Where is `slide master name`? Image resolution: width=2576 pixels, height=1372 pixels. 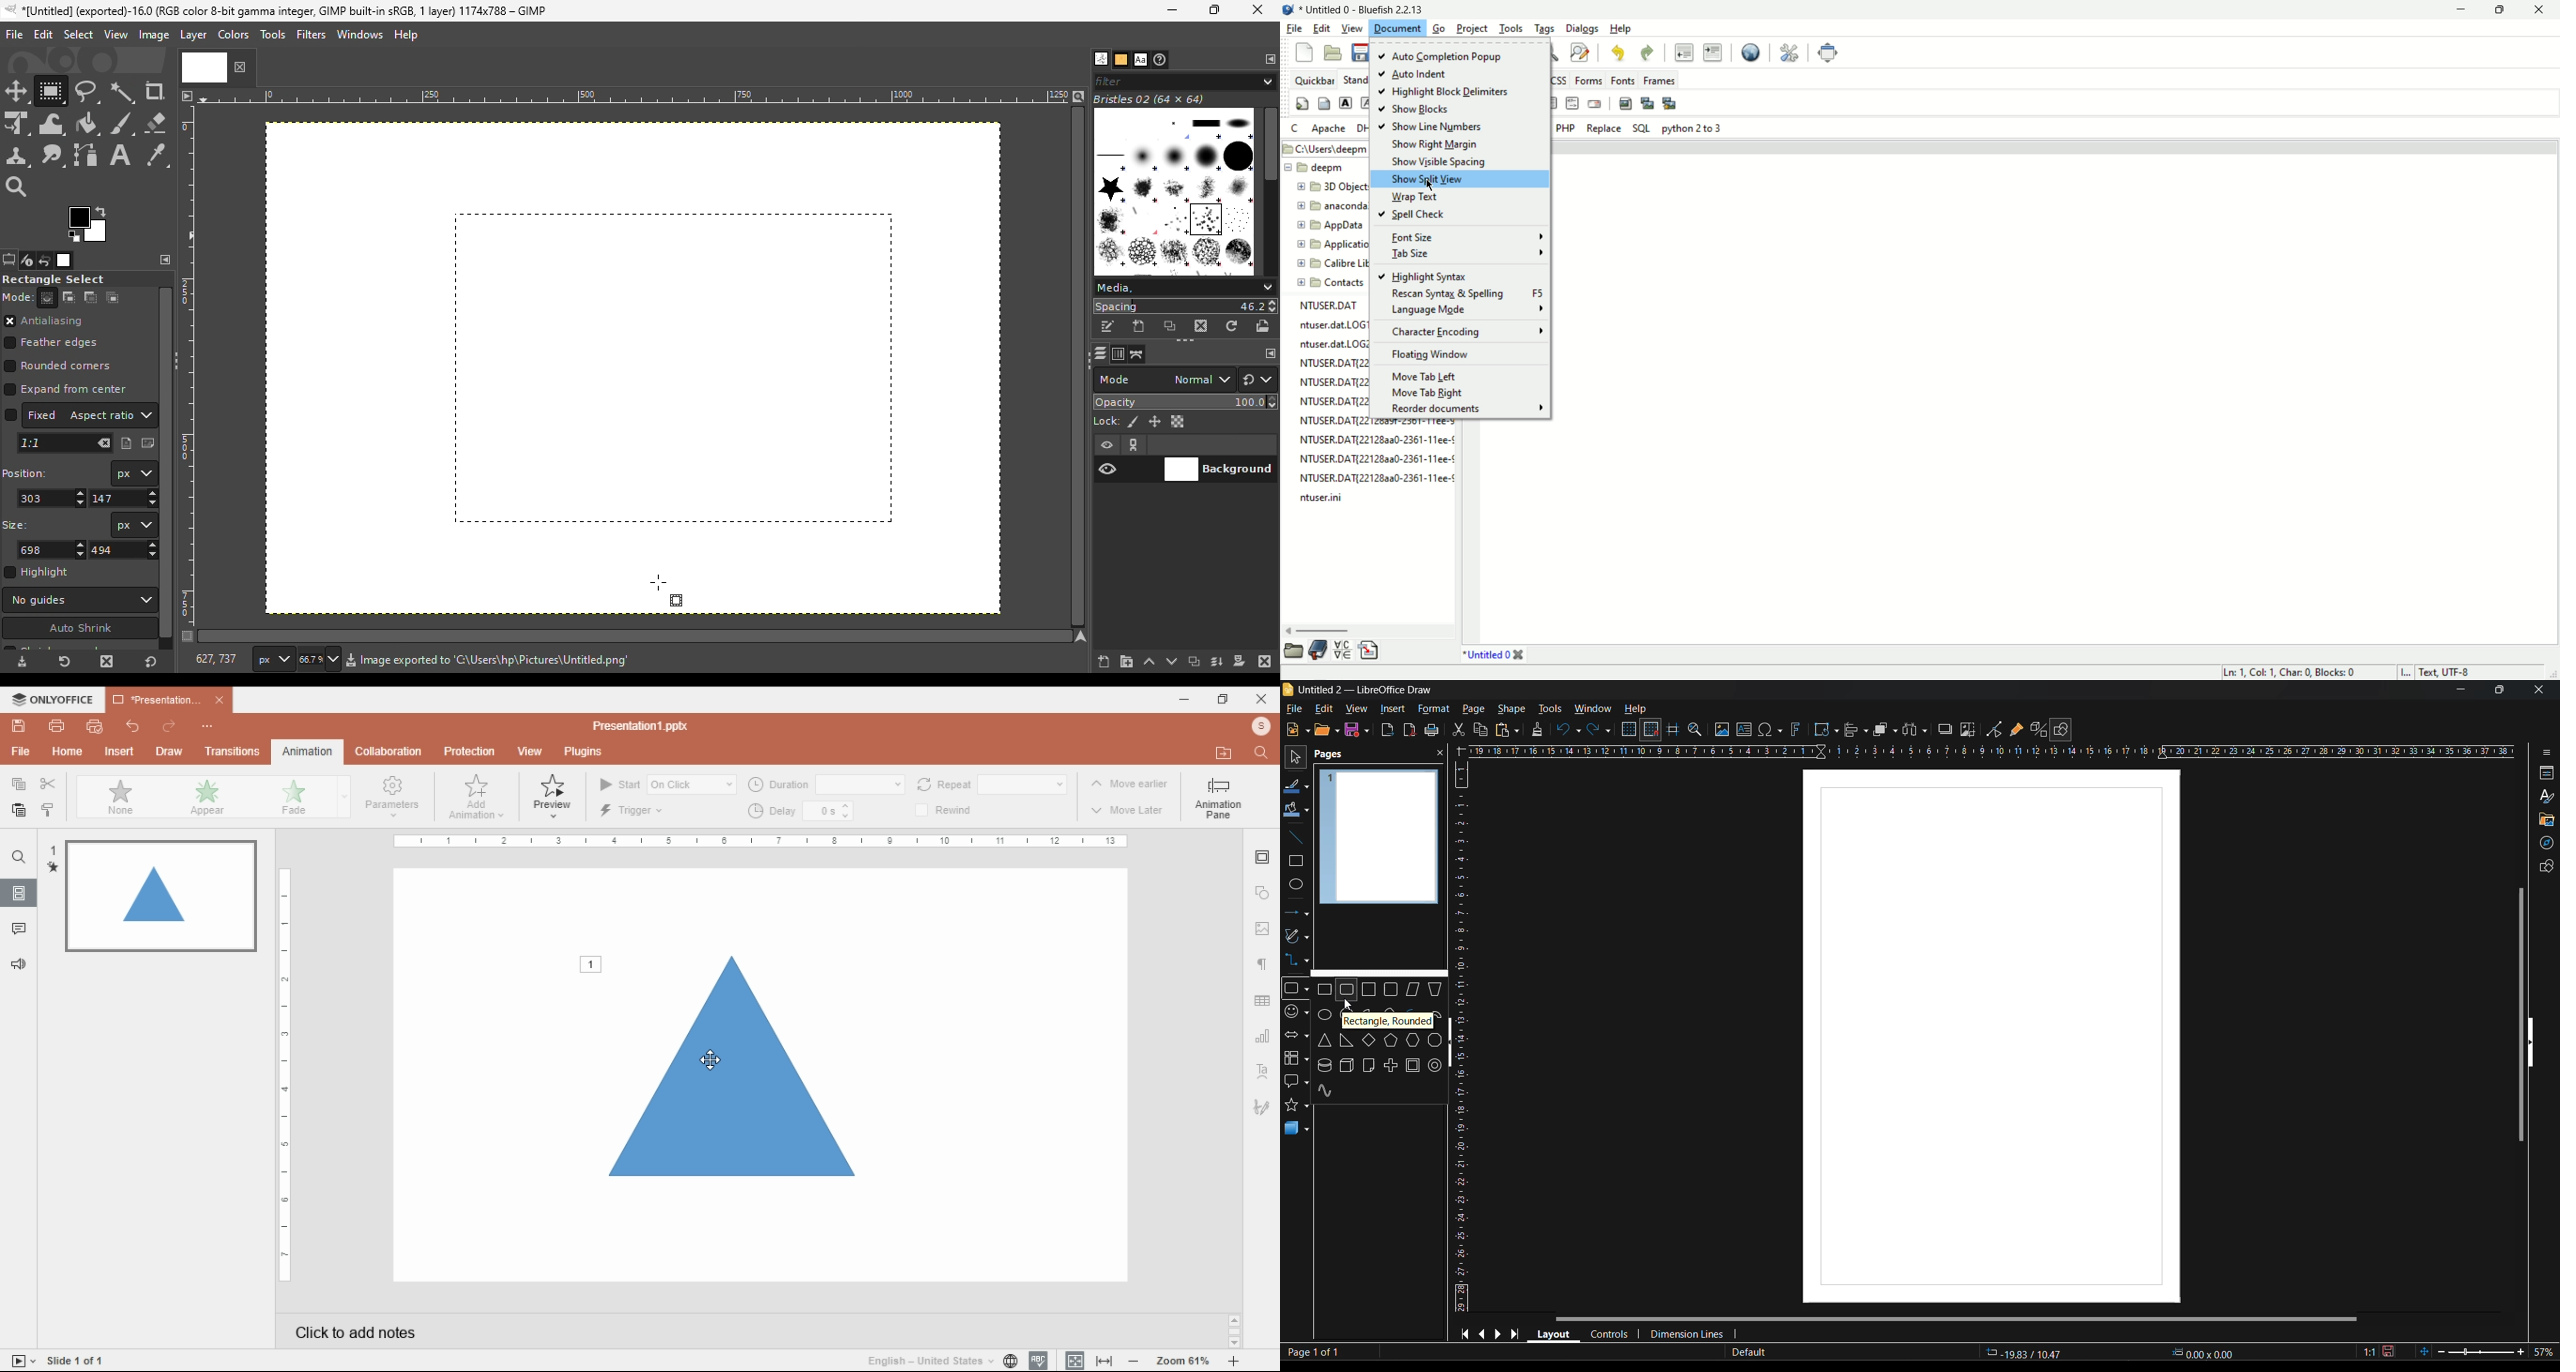 slide master name is located at coordinates (1746, 1353).